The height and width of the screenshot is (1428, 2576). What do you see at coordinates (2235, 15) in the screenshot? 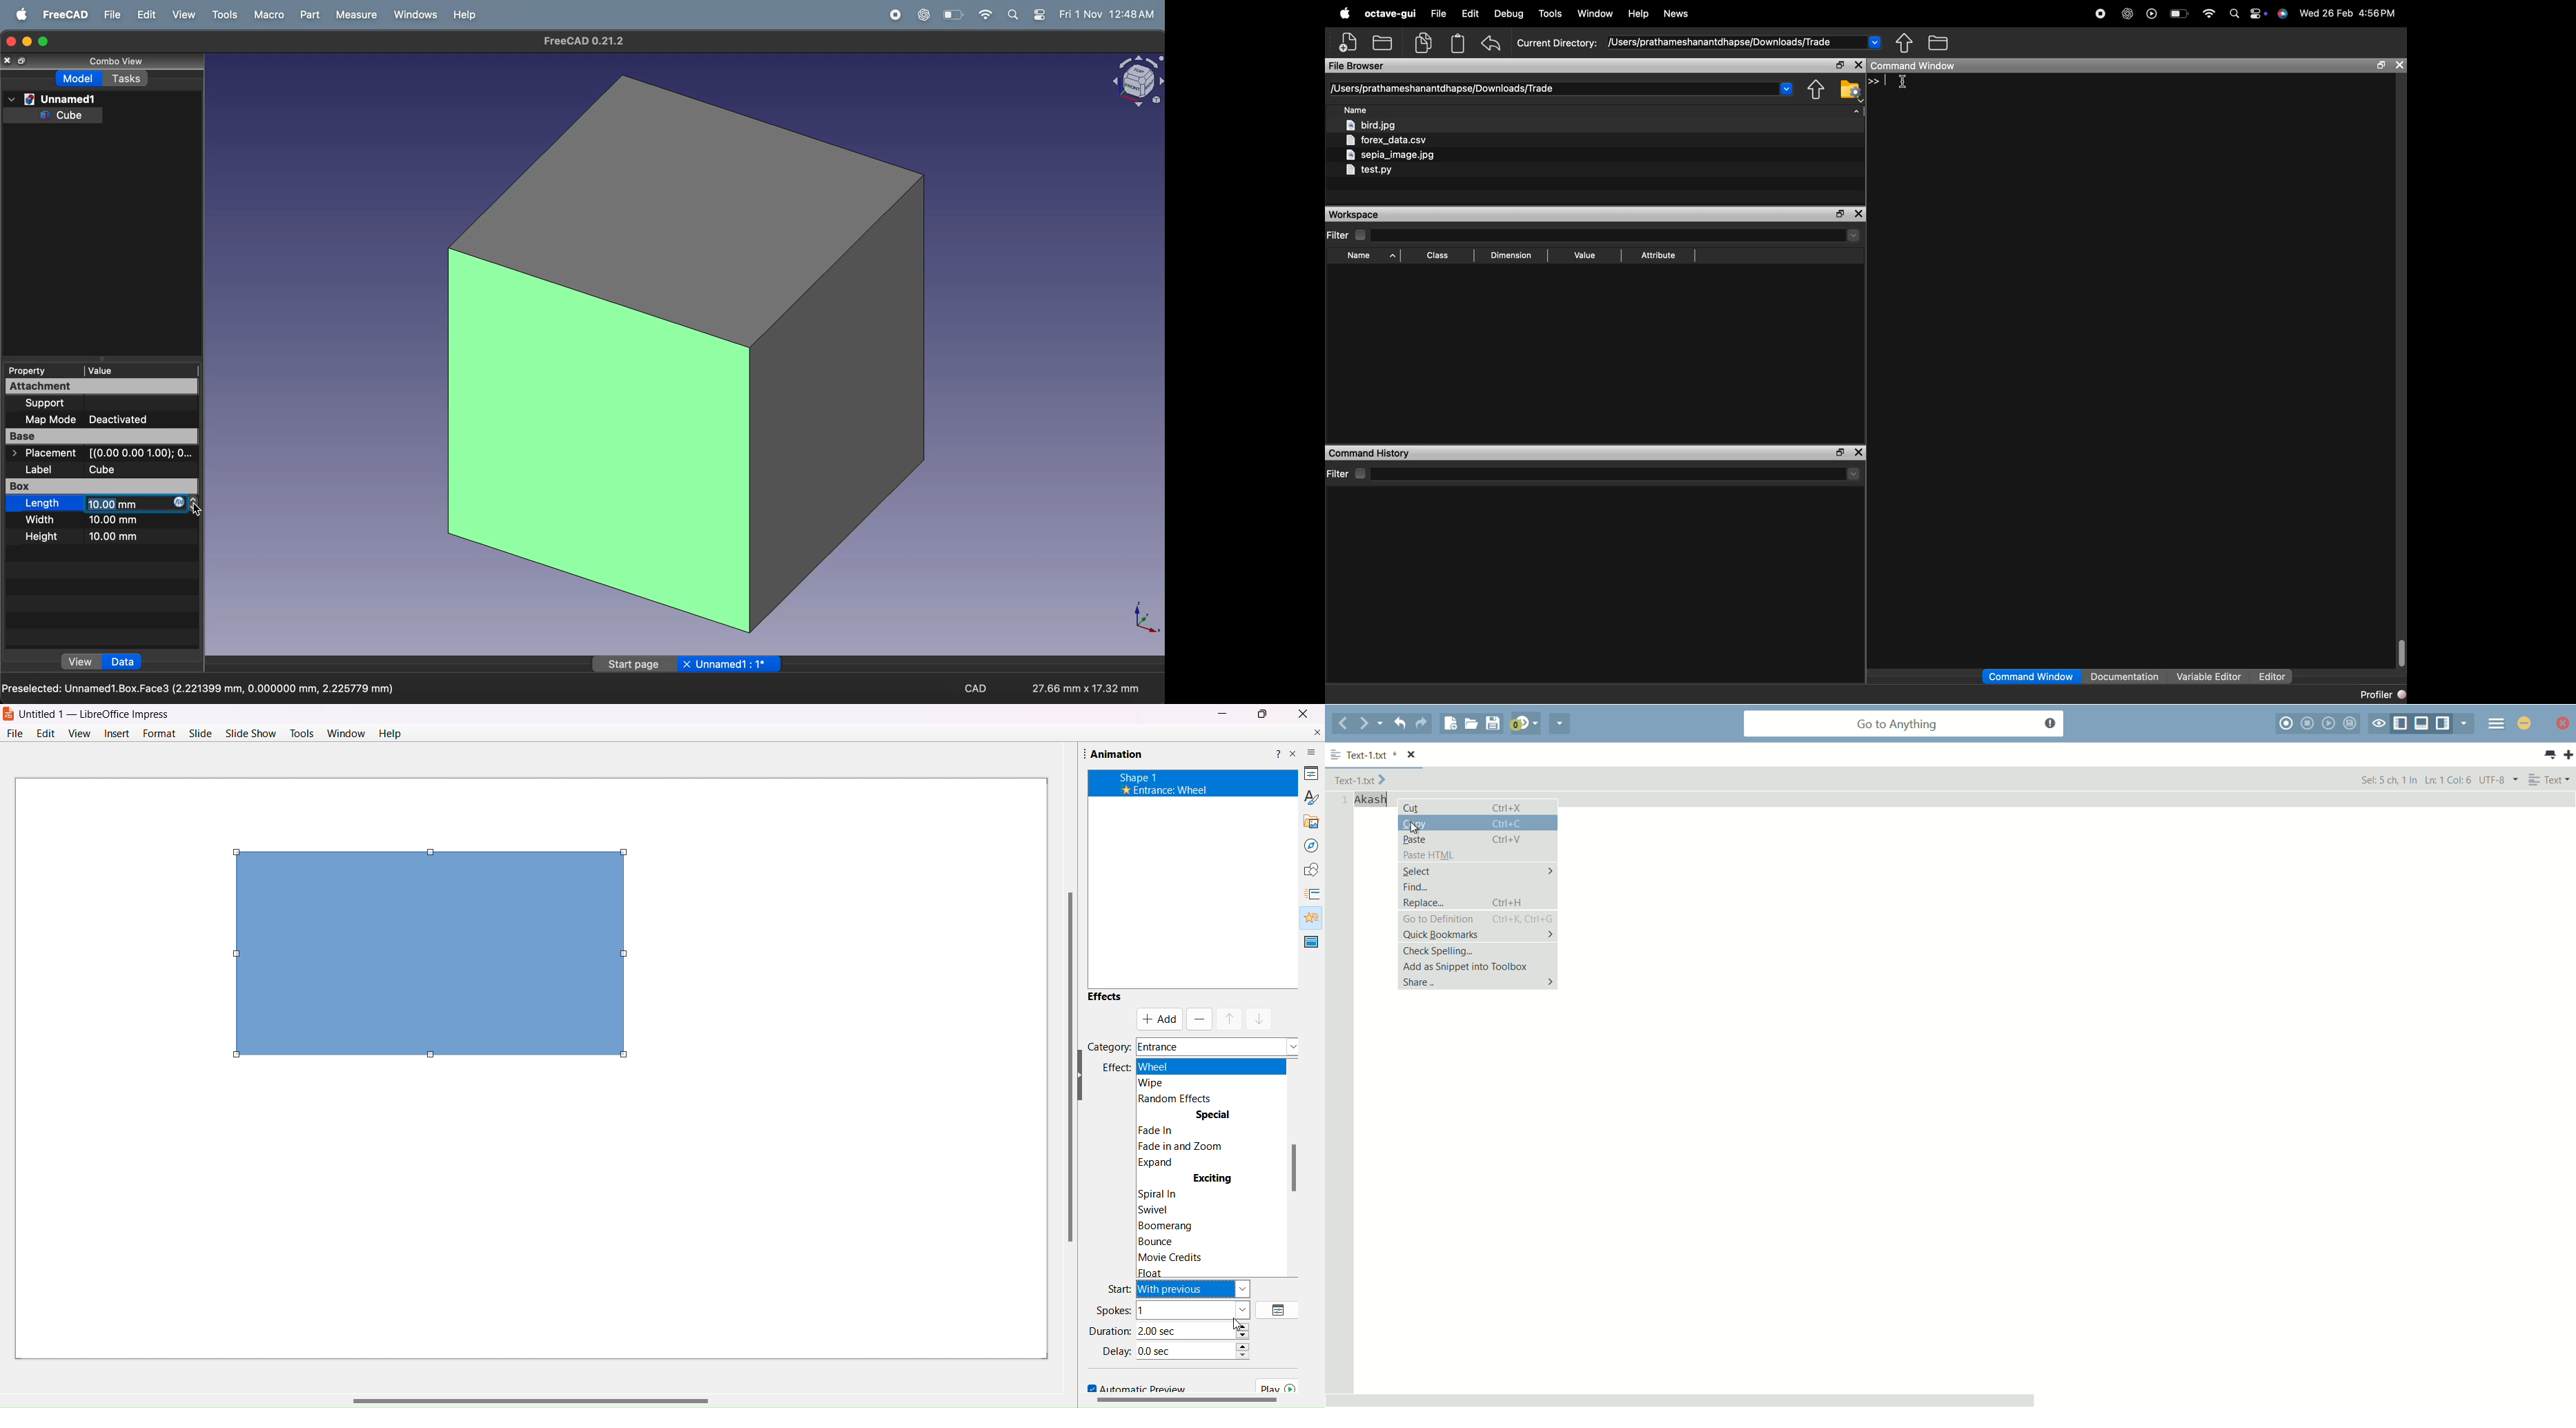
I see `search` at bounding box center [2235, 15].